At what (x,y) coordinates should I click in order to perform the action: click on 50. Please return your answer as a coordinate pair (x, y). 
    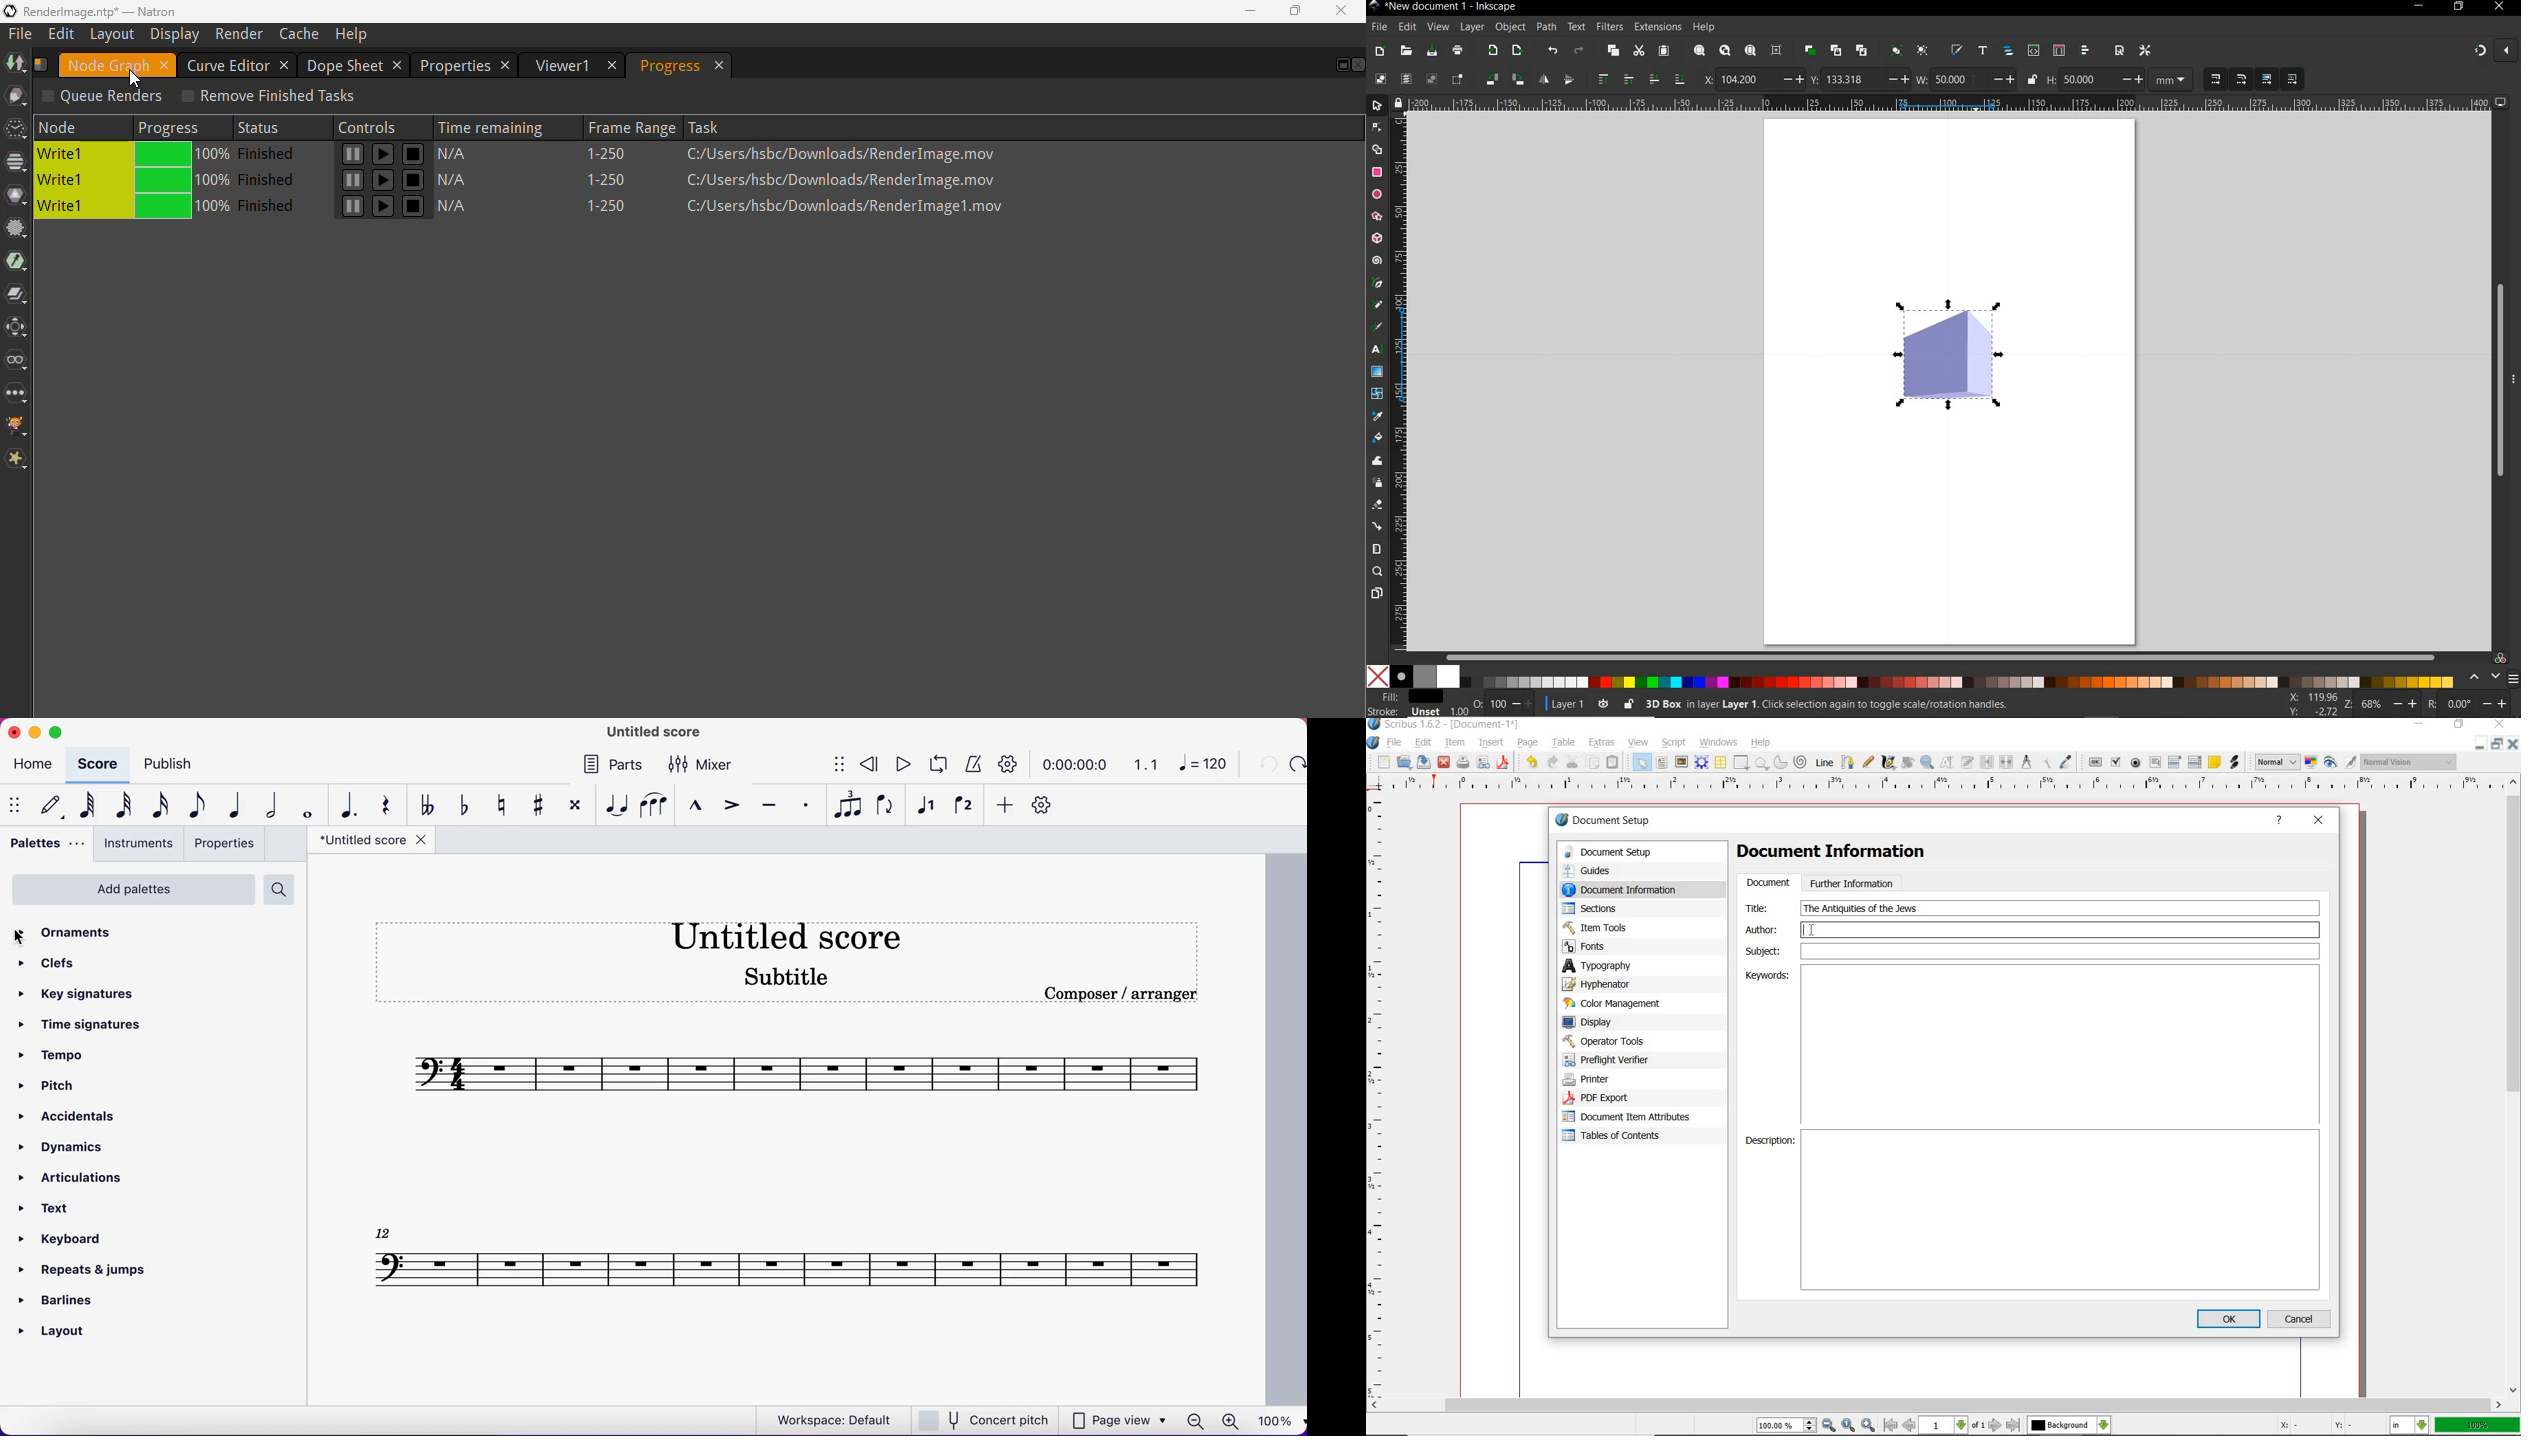
    Looking at the image, I should click on (2087, 79).